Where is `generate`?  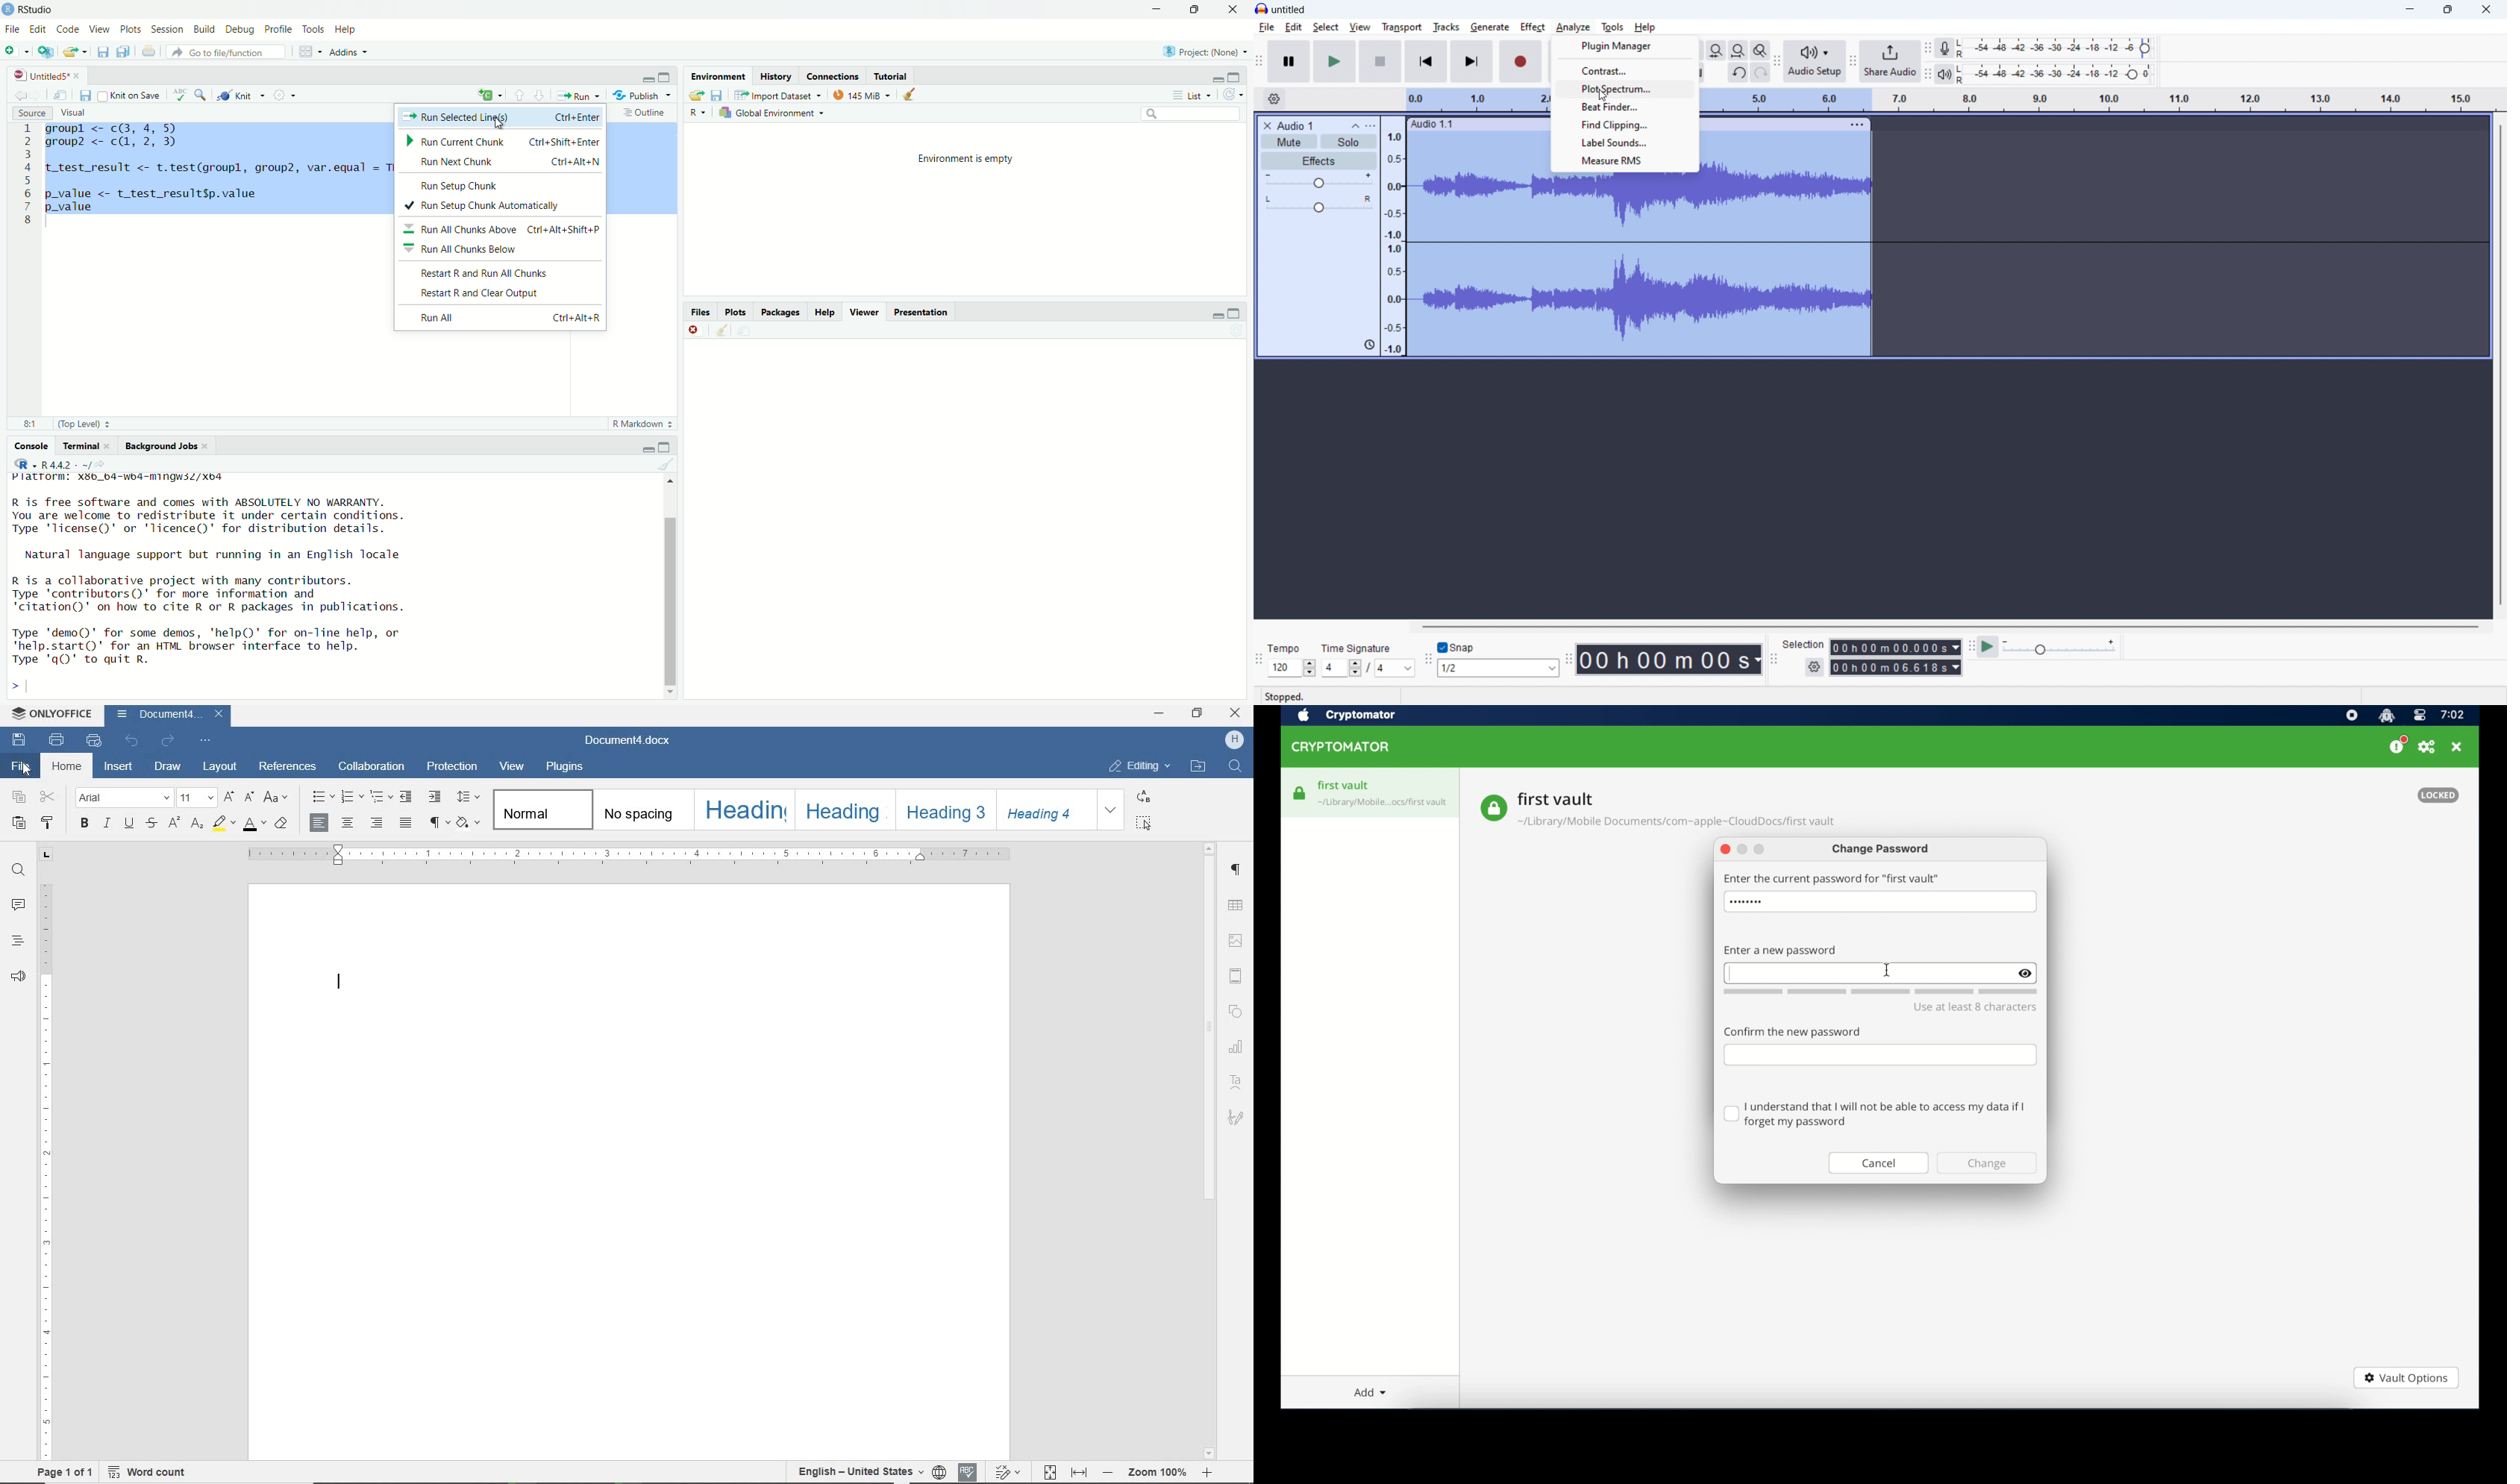 generate is located at coordinates (1490, 27).